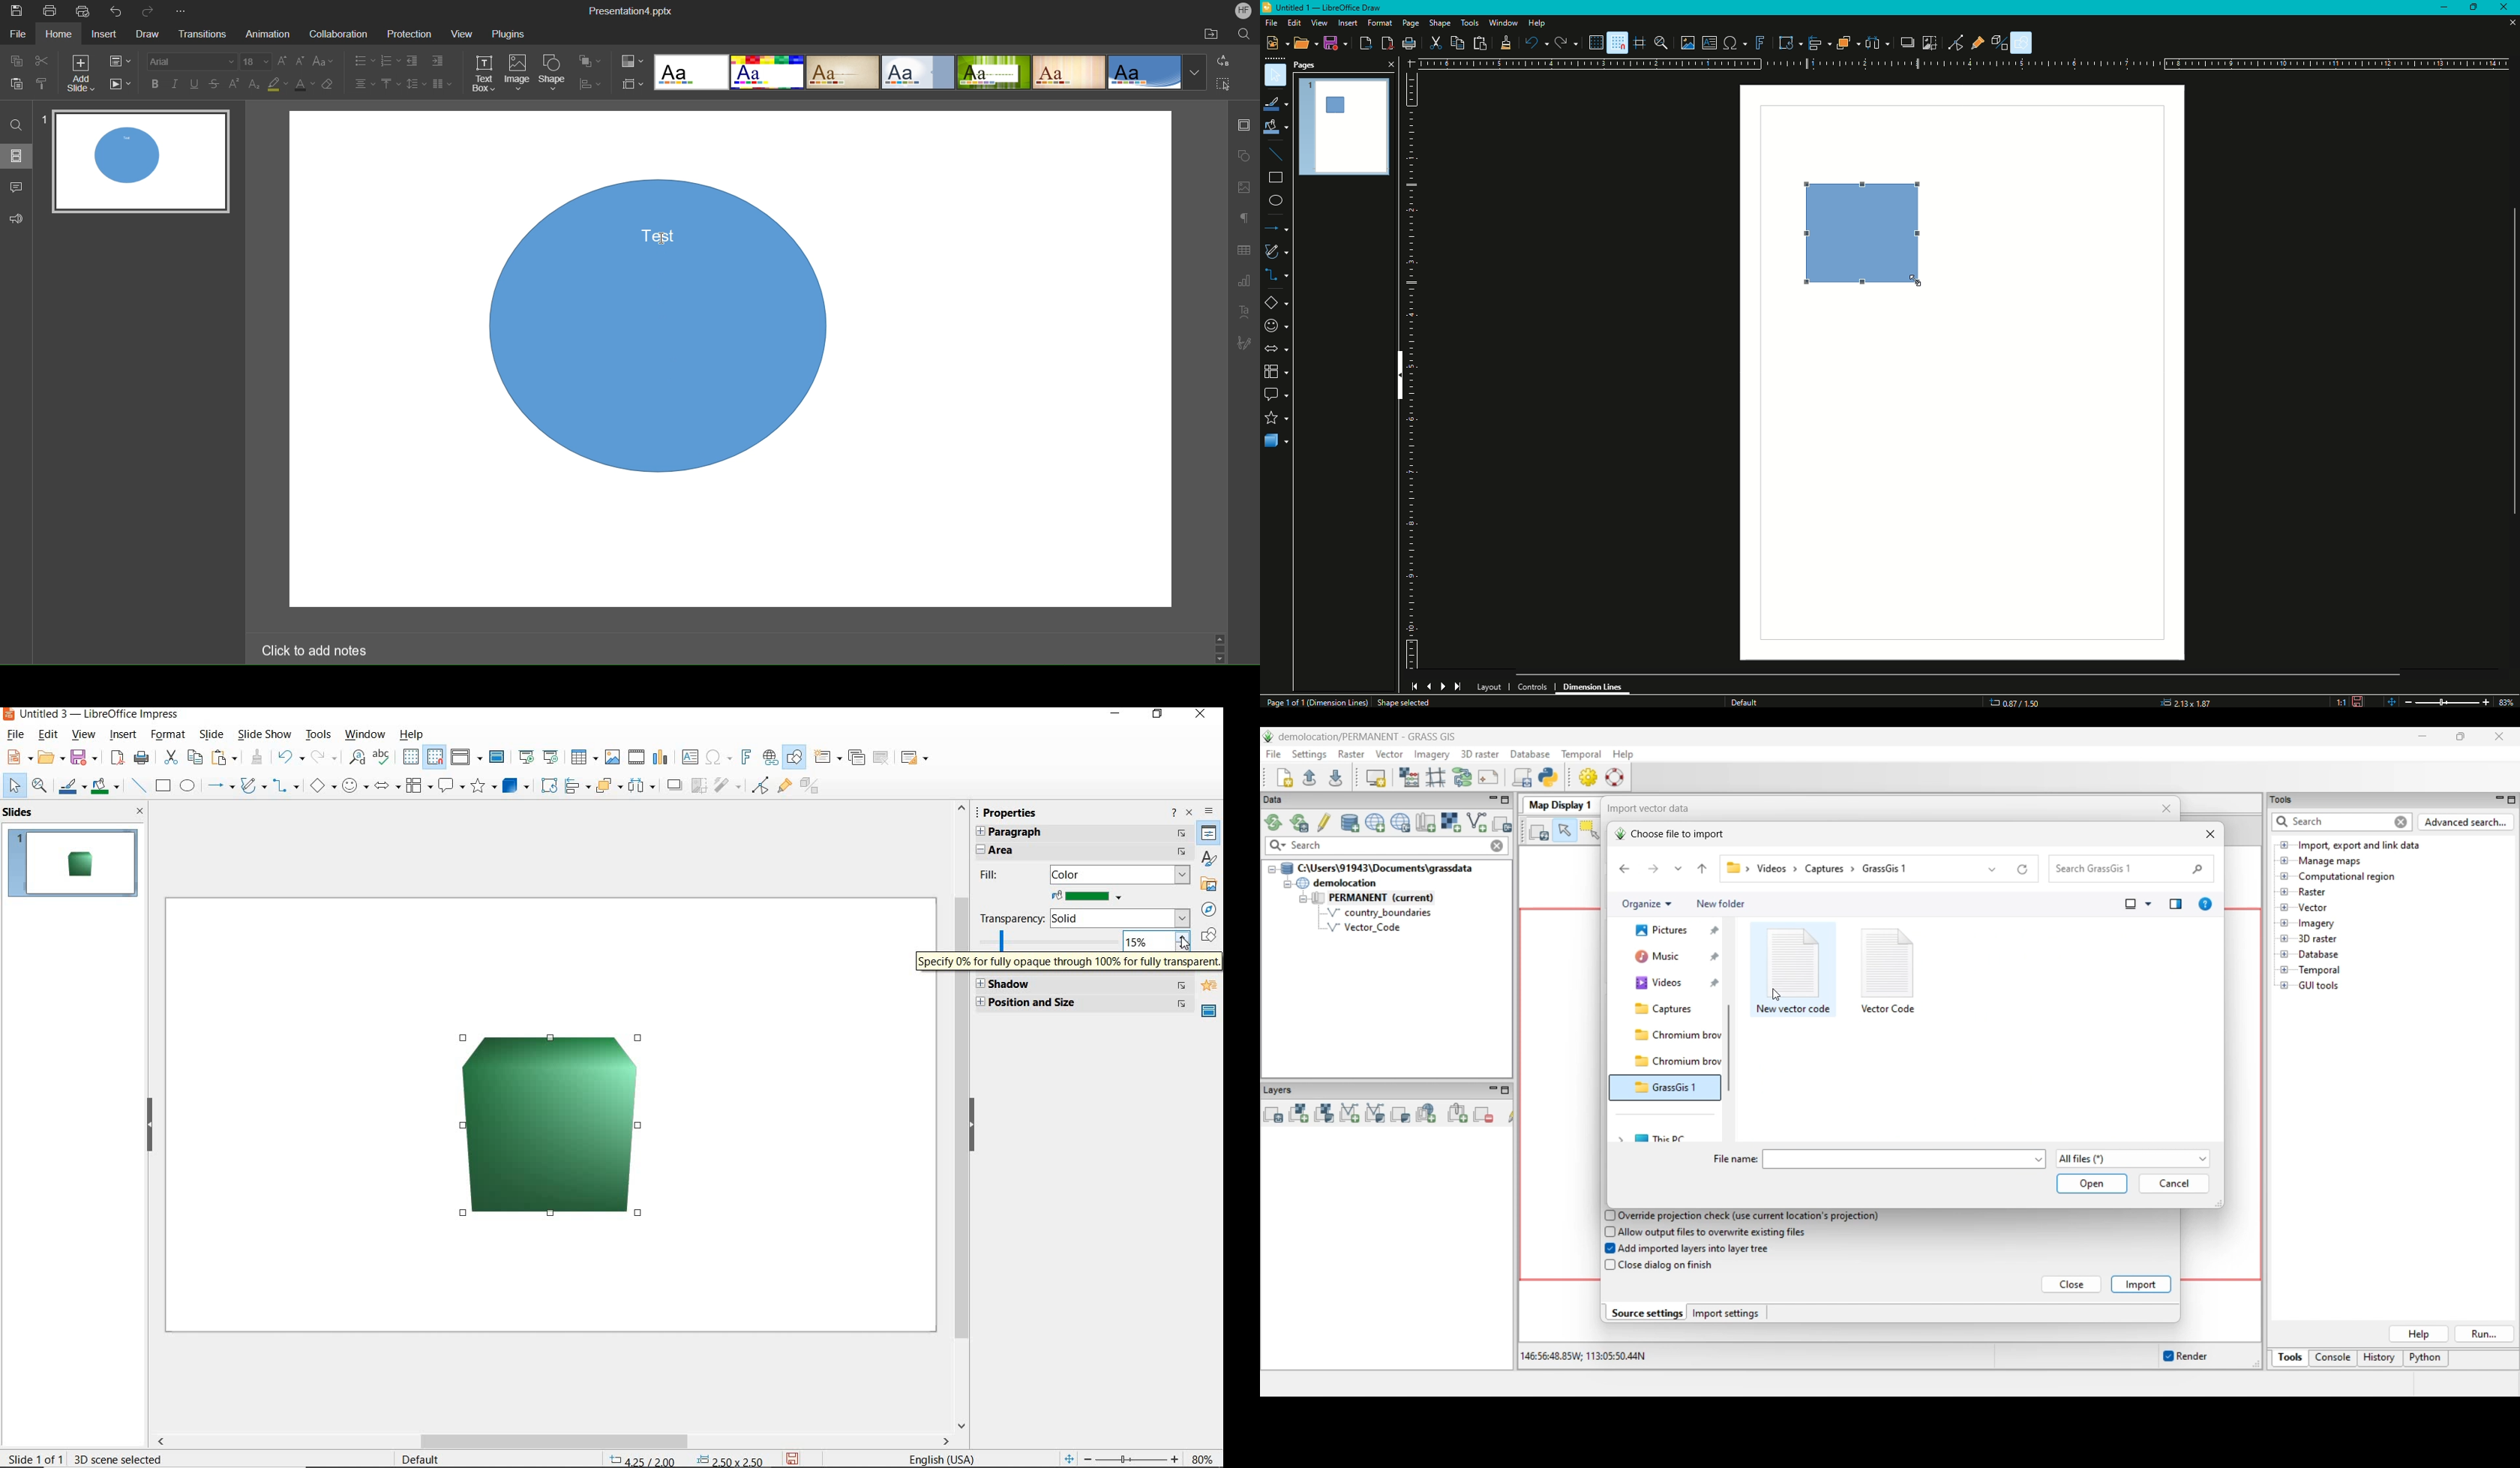  I want to click on Cursor, so click(1918, 279).